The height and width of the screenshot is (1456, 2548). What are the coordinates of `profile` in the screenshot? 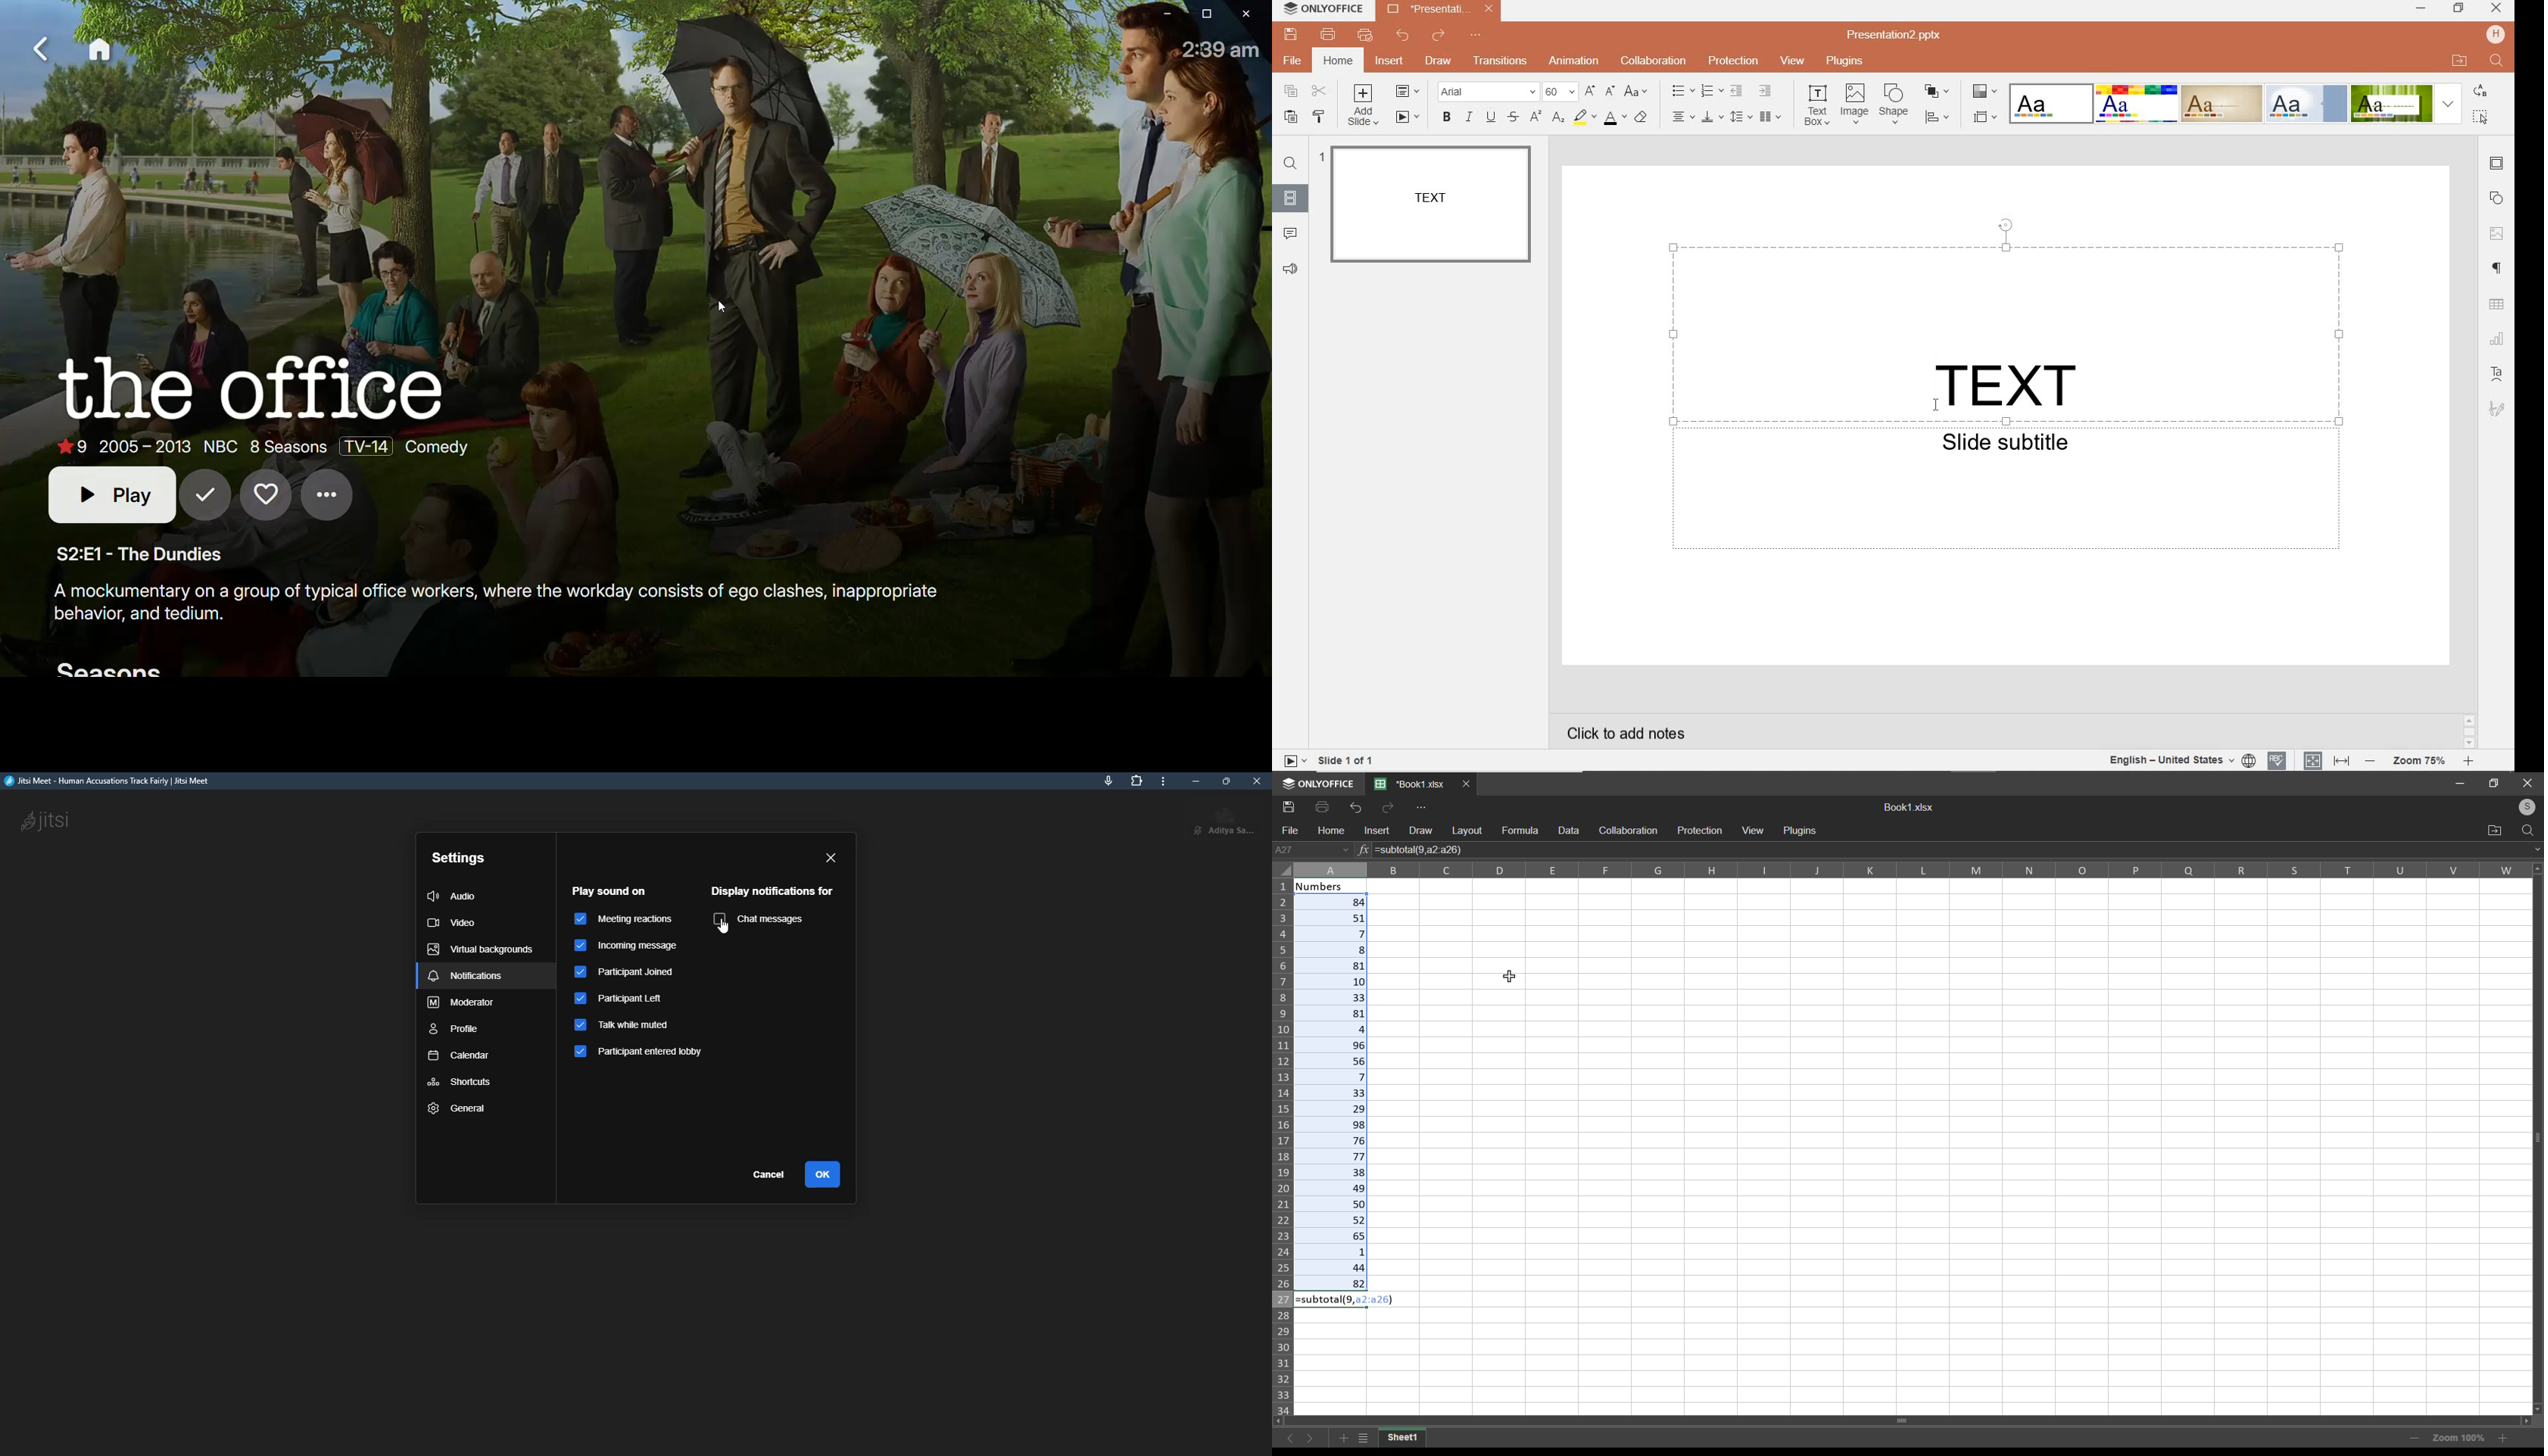 It's located at (455, 1031).